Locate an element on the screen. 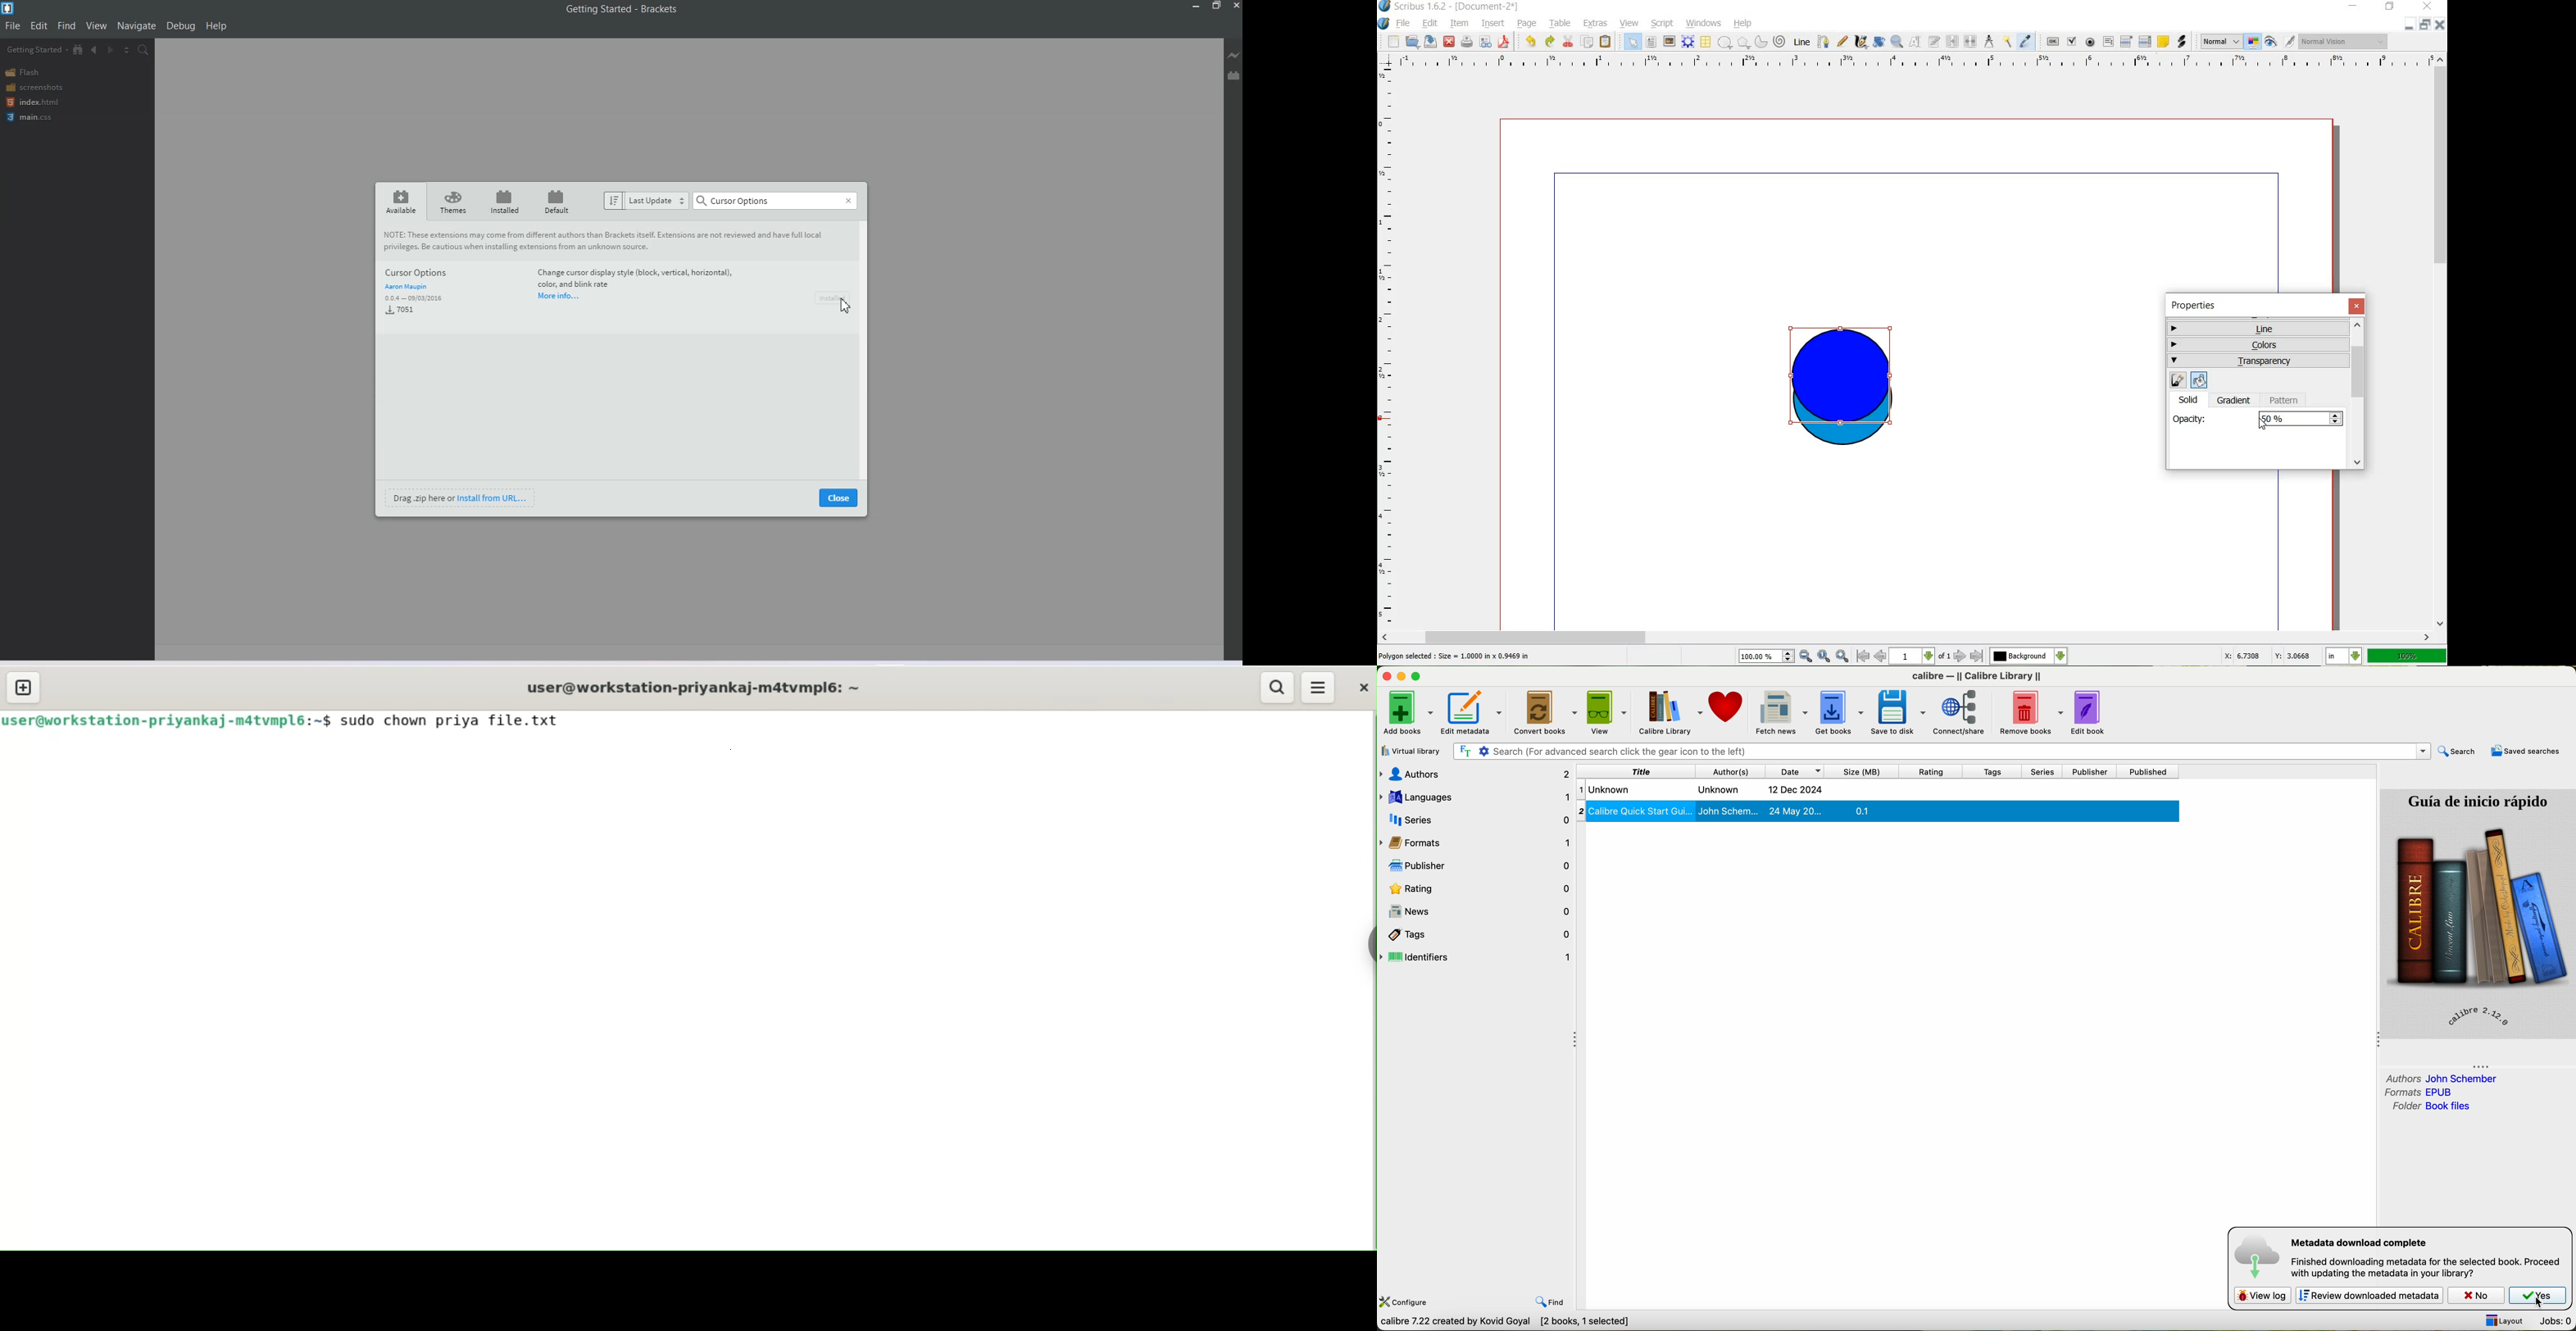 Image resolution: width=2576 pixels, height=1344 pixels. cursor options is located at coordinates (452, 273).